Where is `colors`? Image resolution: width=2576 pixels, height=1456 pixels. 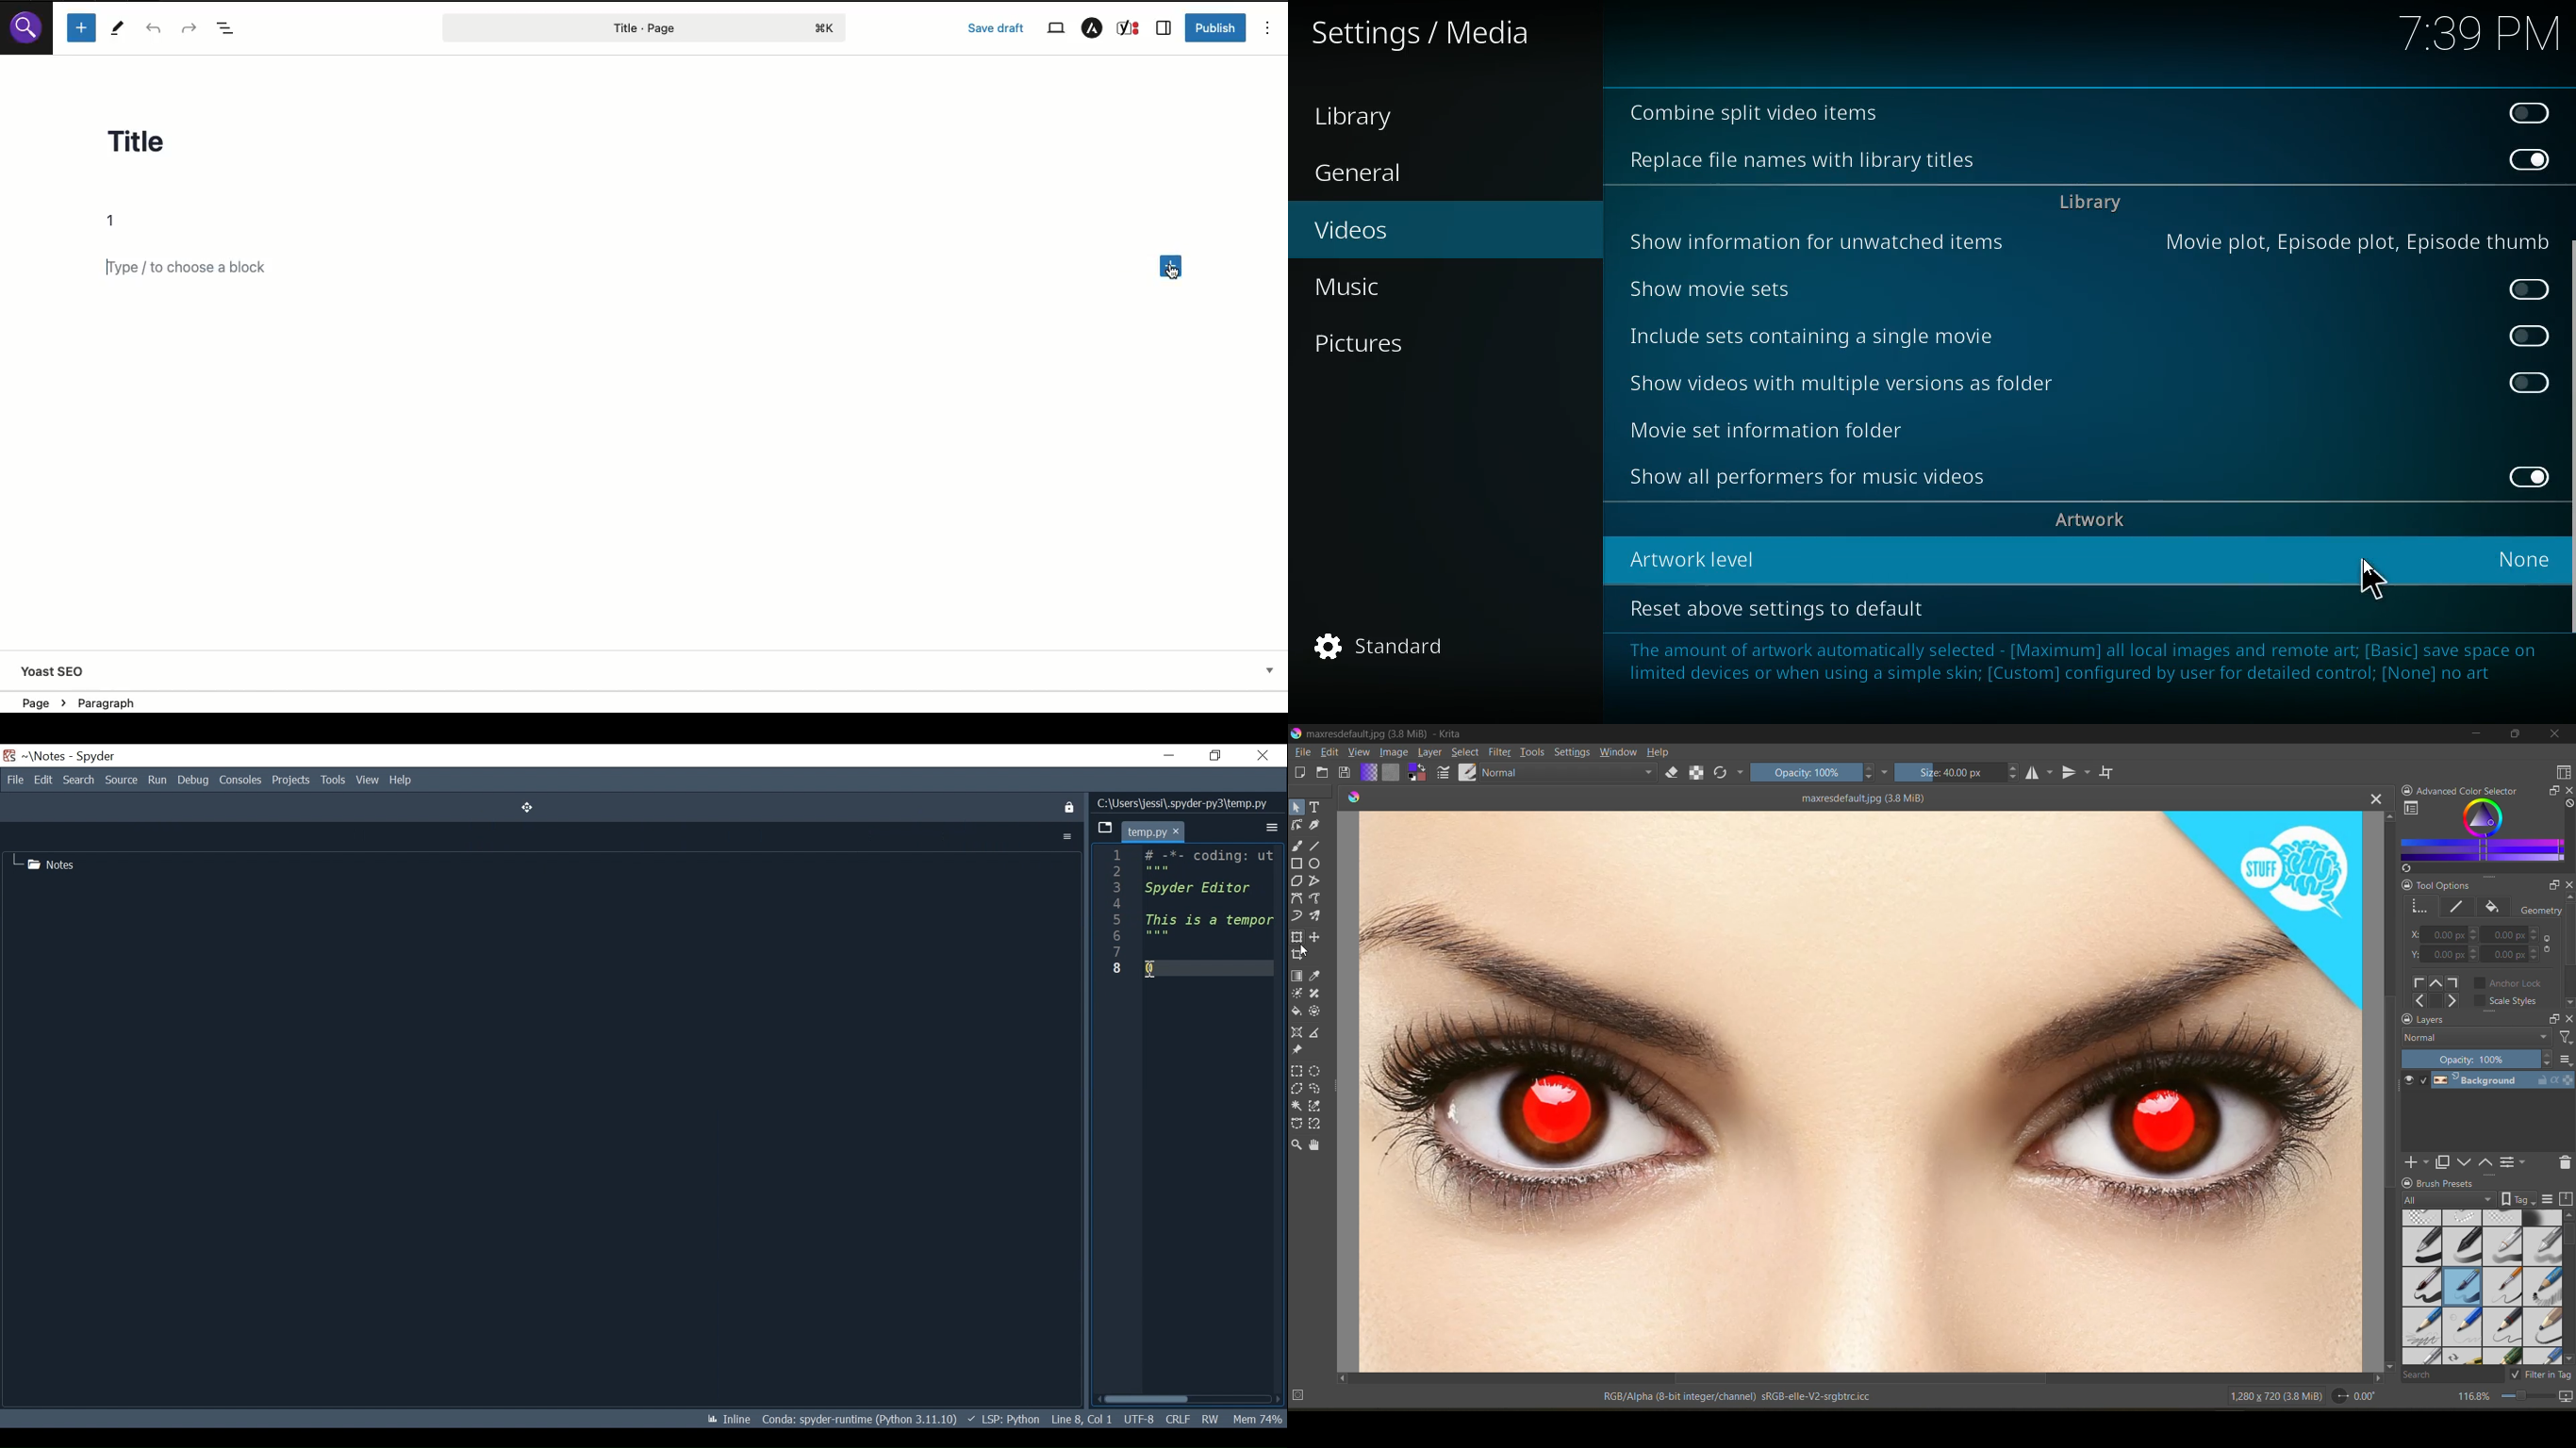 colors is located at coordinates (1354, 795).